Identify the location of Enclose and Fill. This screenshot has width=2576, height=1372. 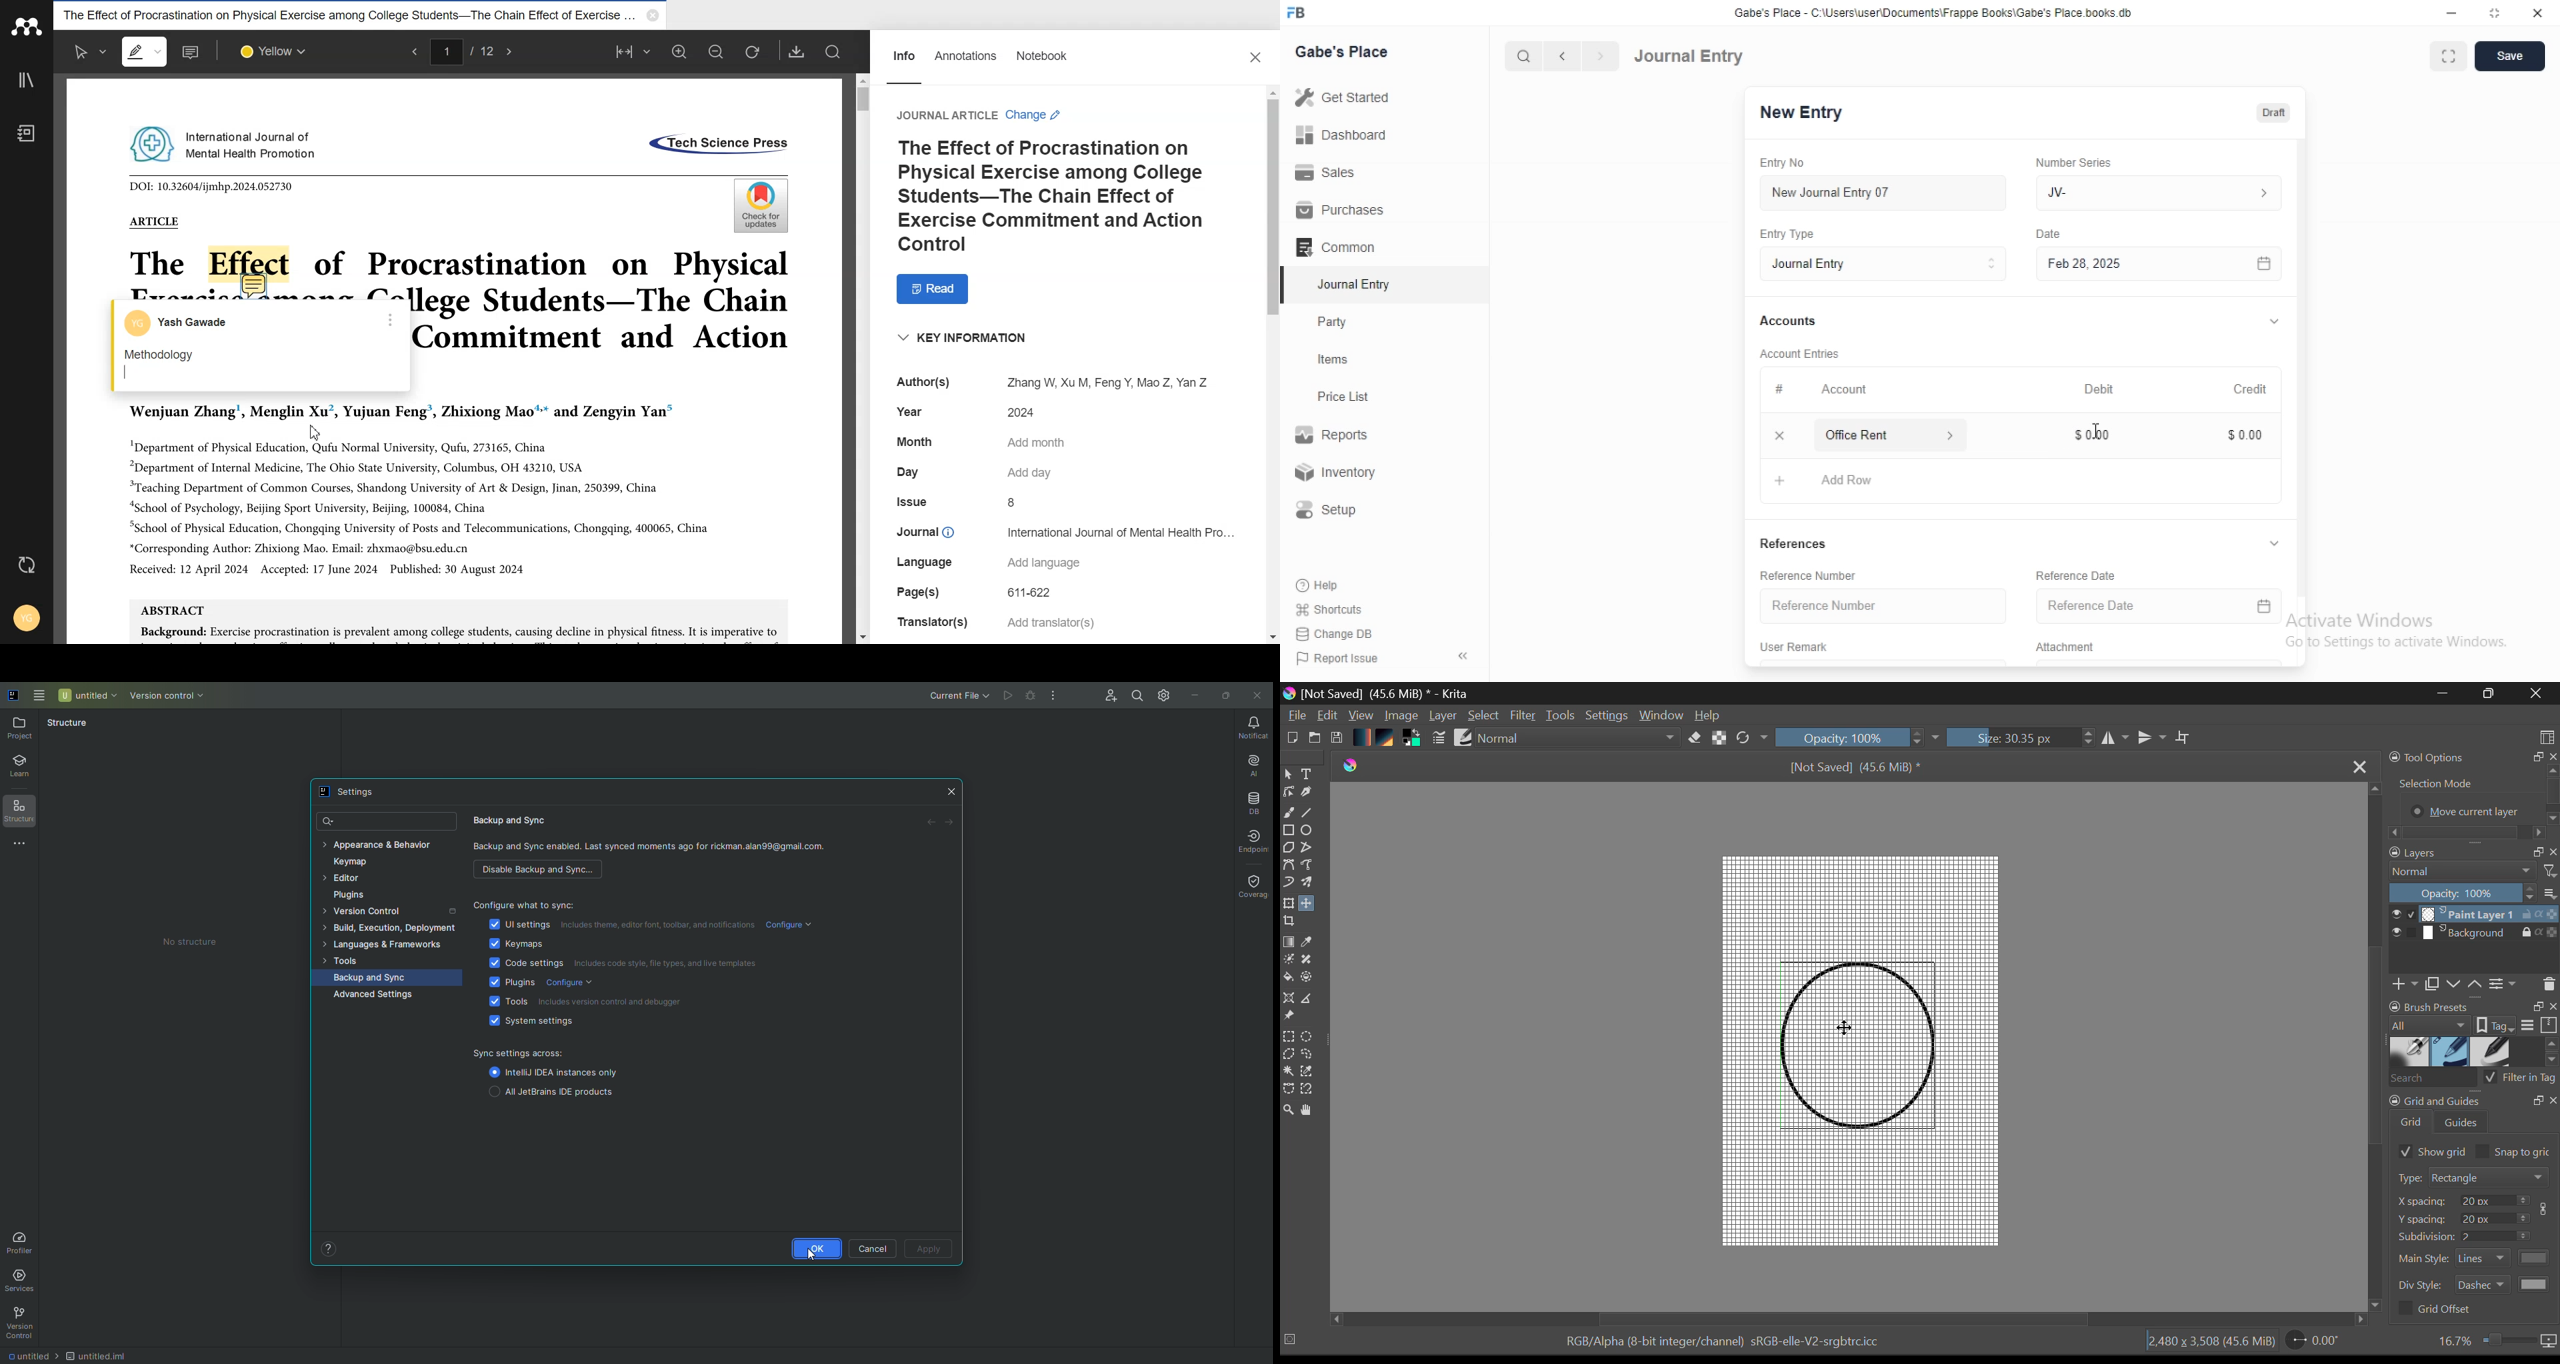
(1311, 980).